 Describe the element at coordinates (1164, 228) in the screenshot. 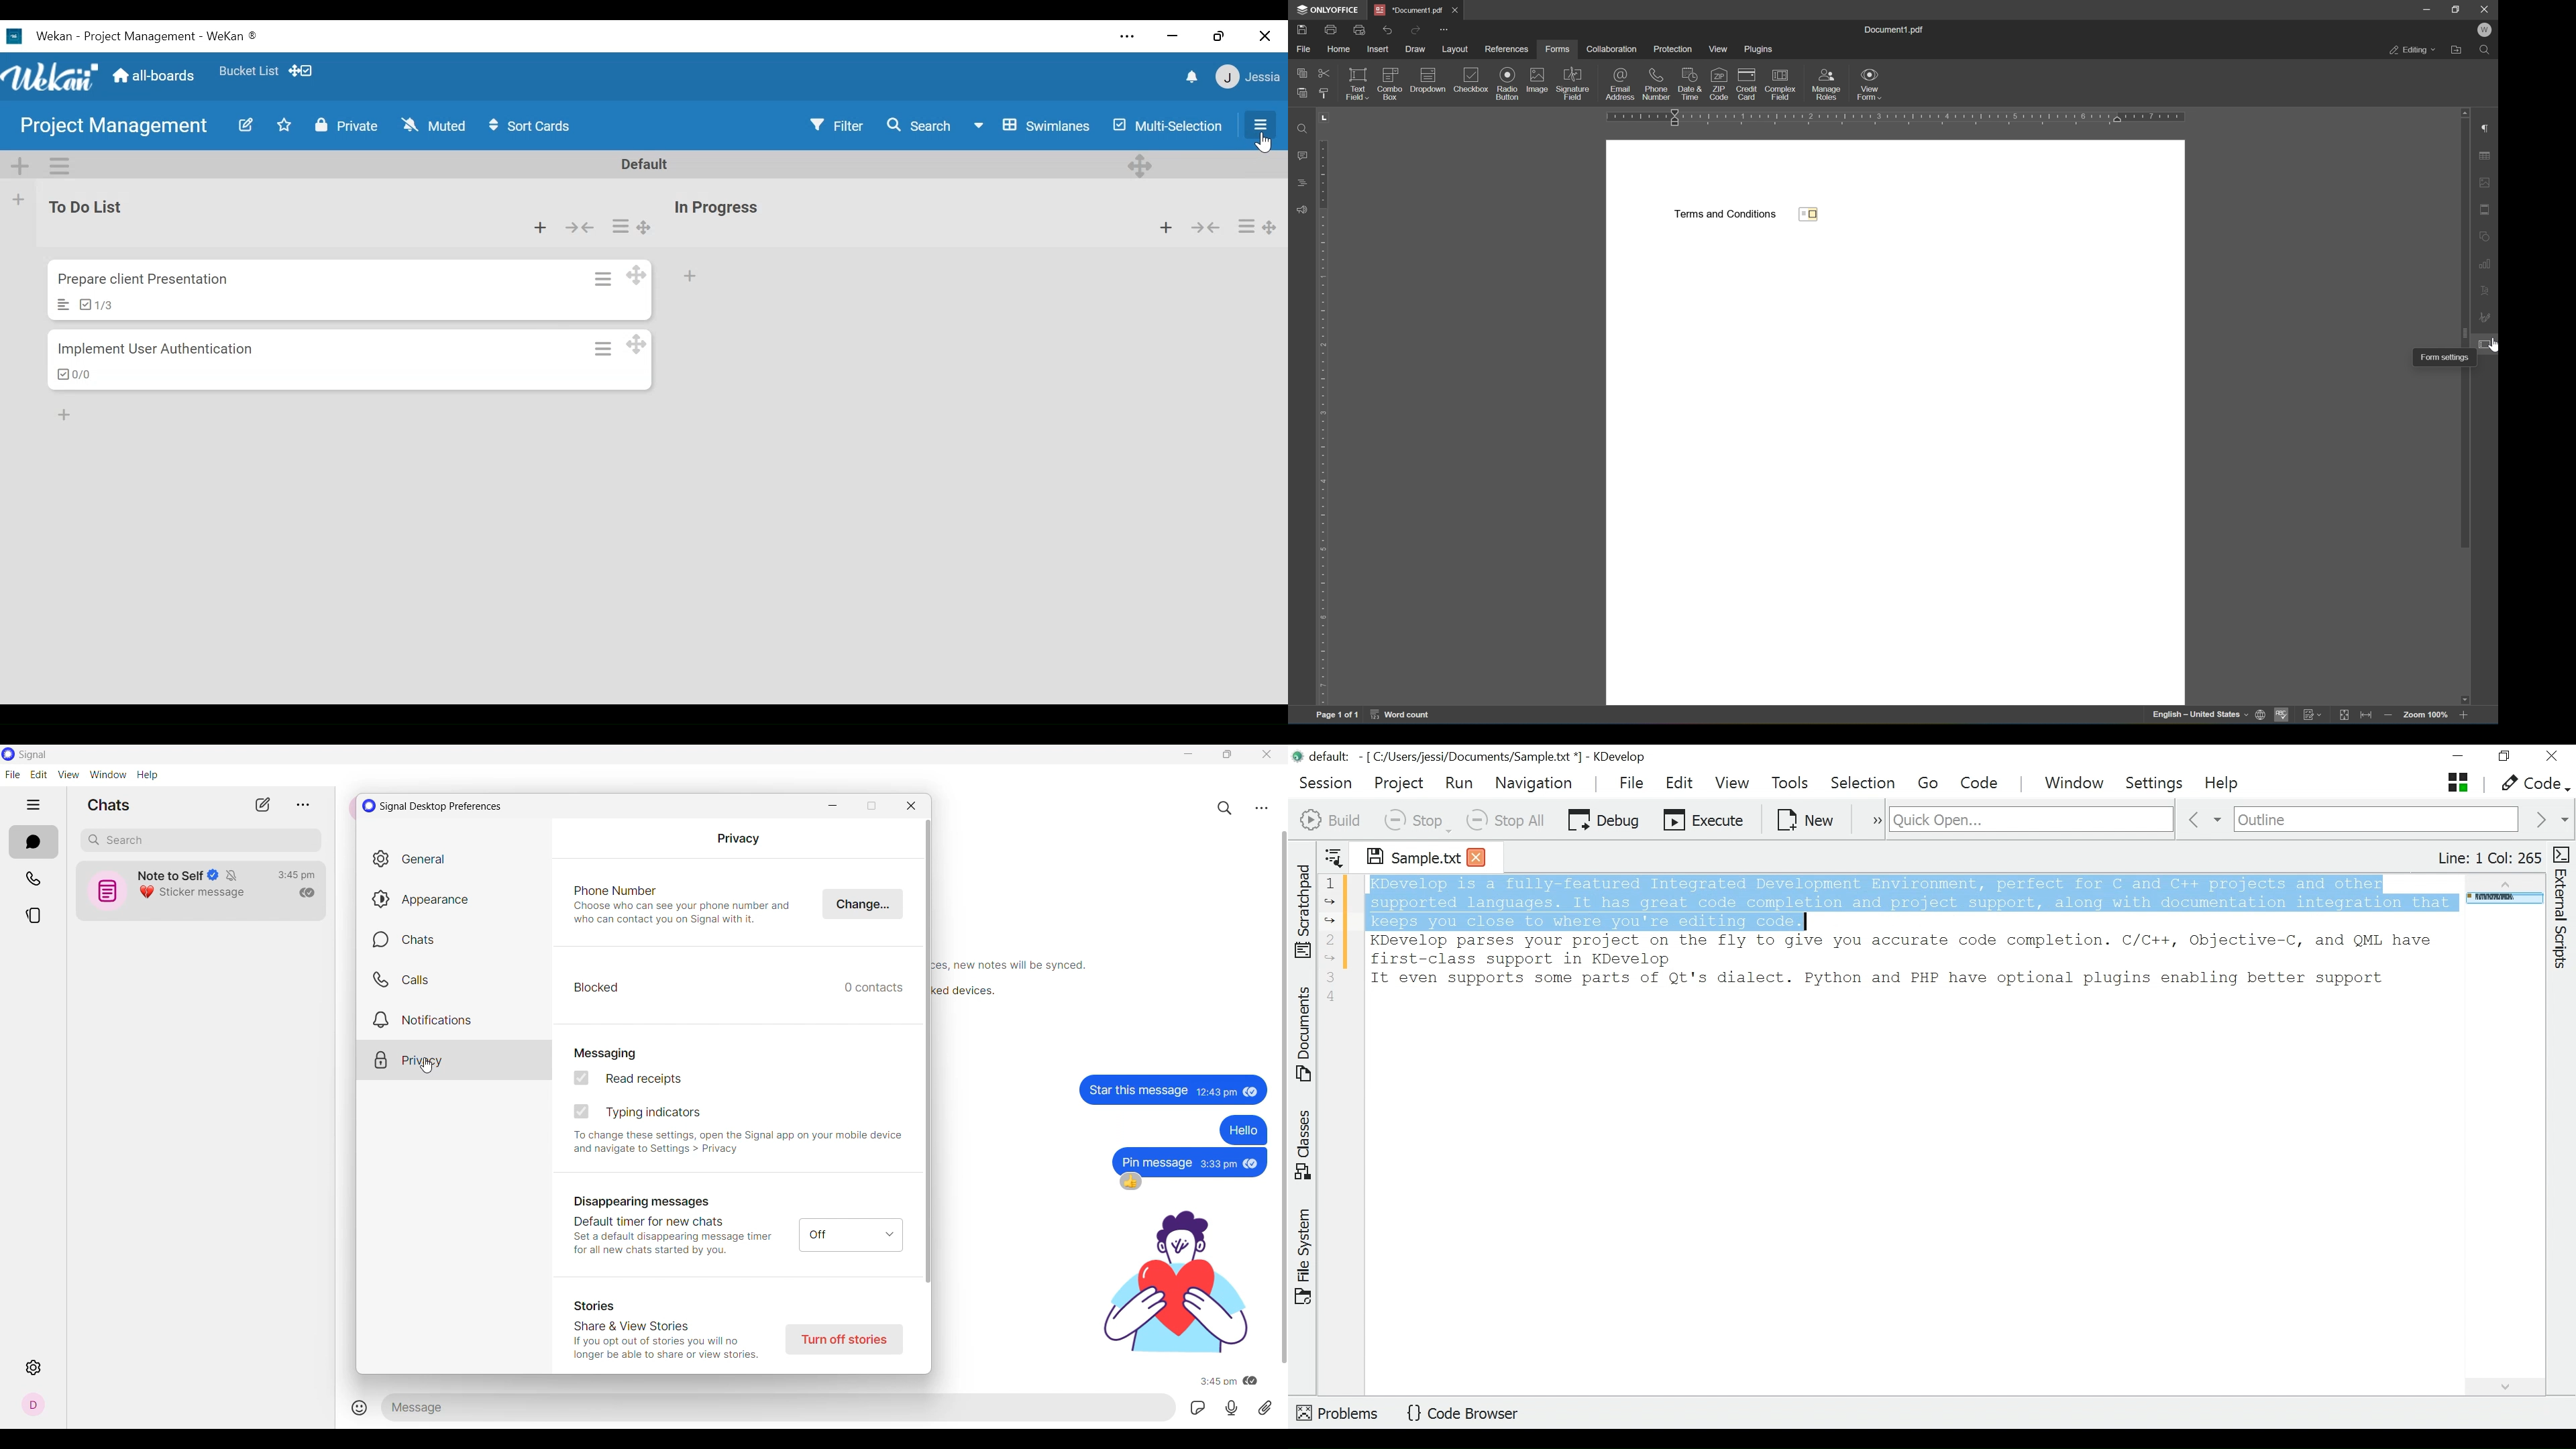

I see `Add card to top of the list` at that location.